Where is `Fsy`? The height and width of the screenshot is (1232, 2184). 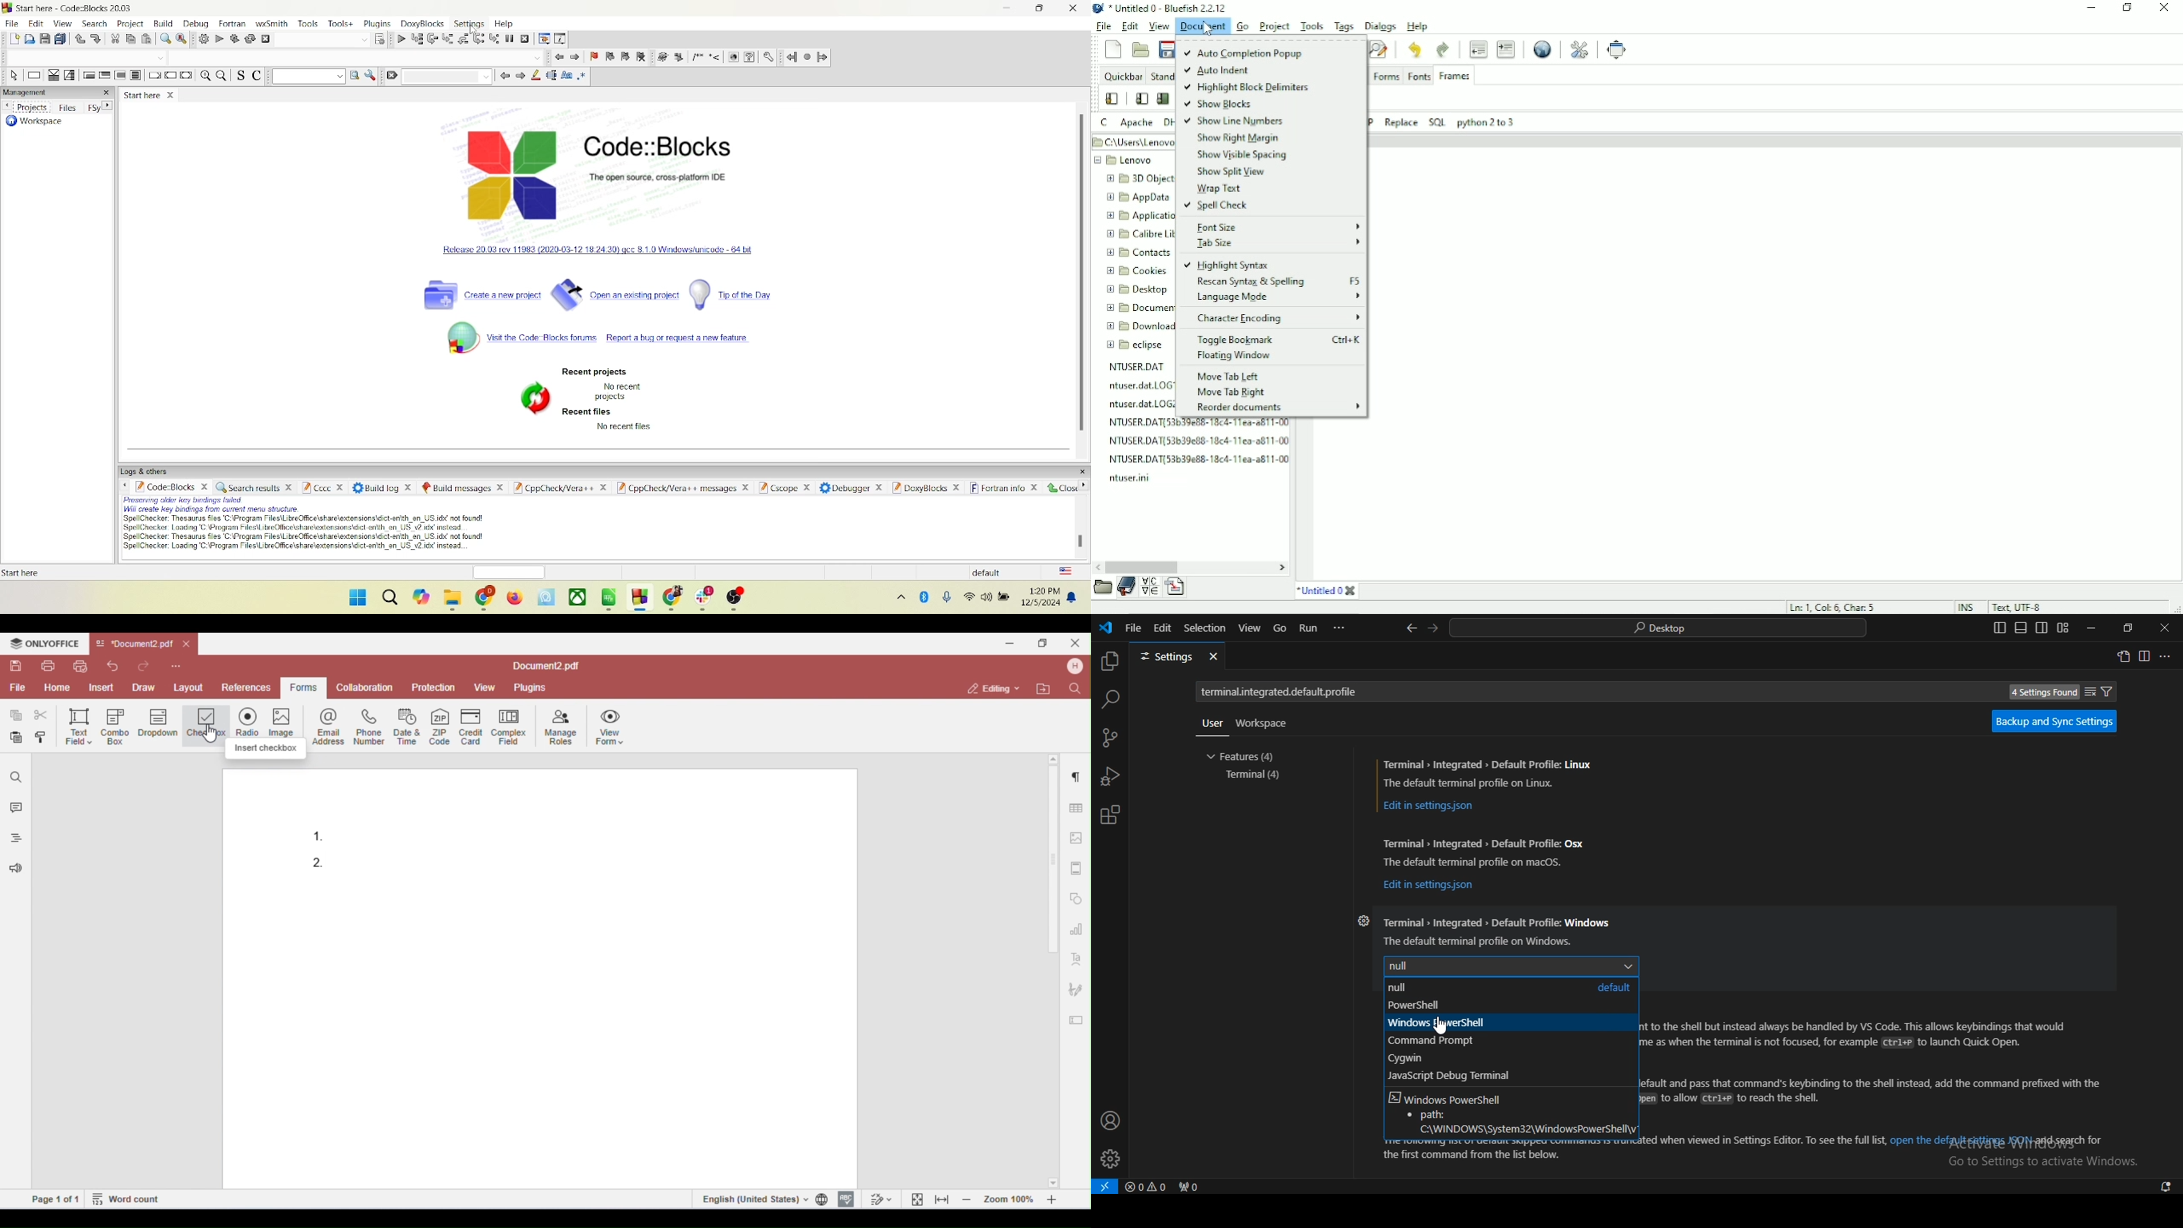
Fsy is located at coordinates (99, 106).